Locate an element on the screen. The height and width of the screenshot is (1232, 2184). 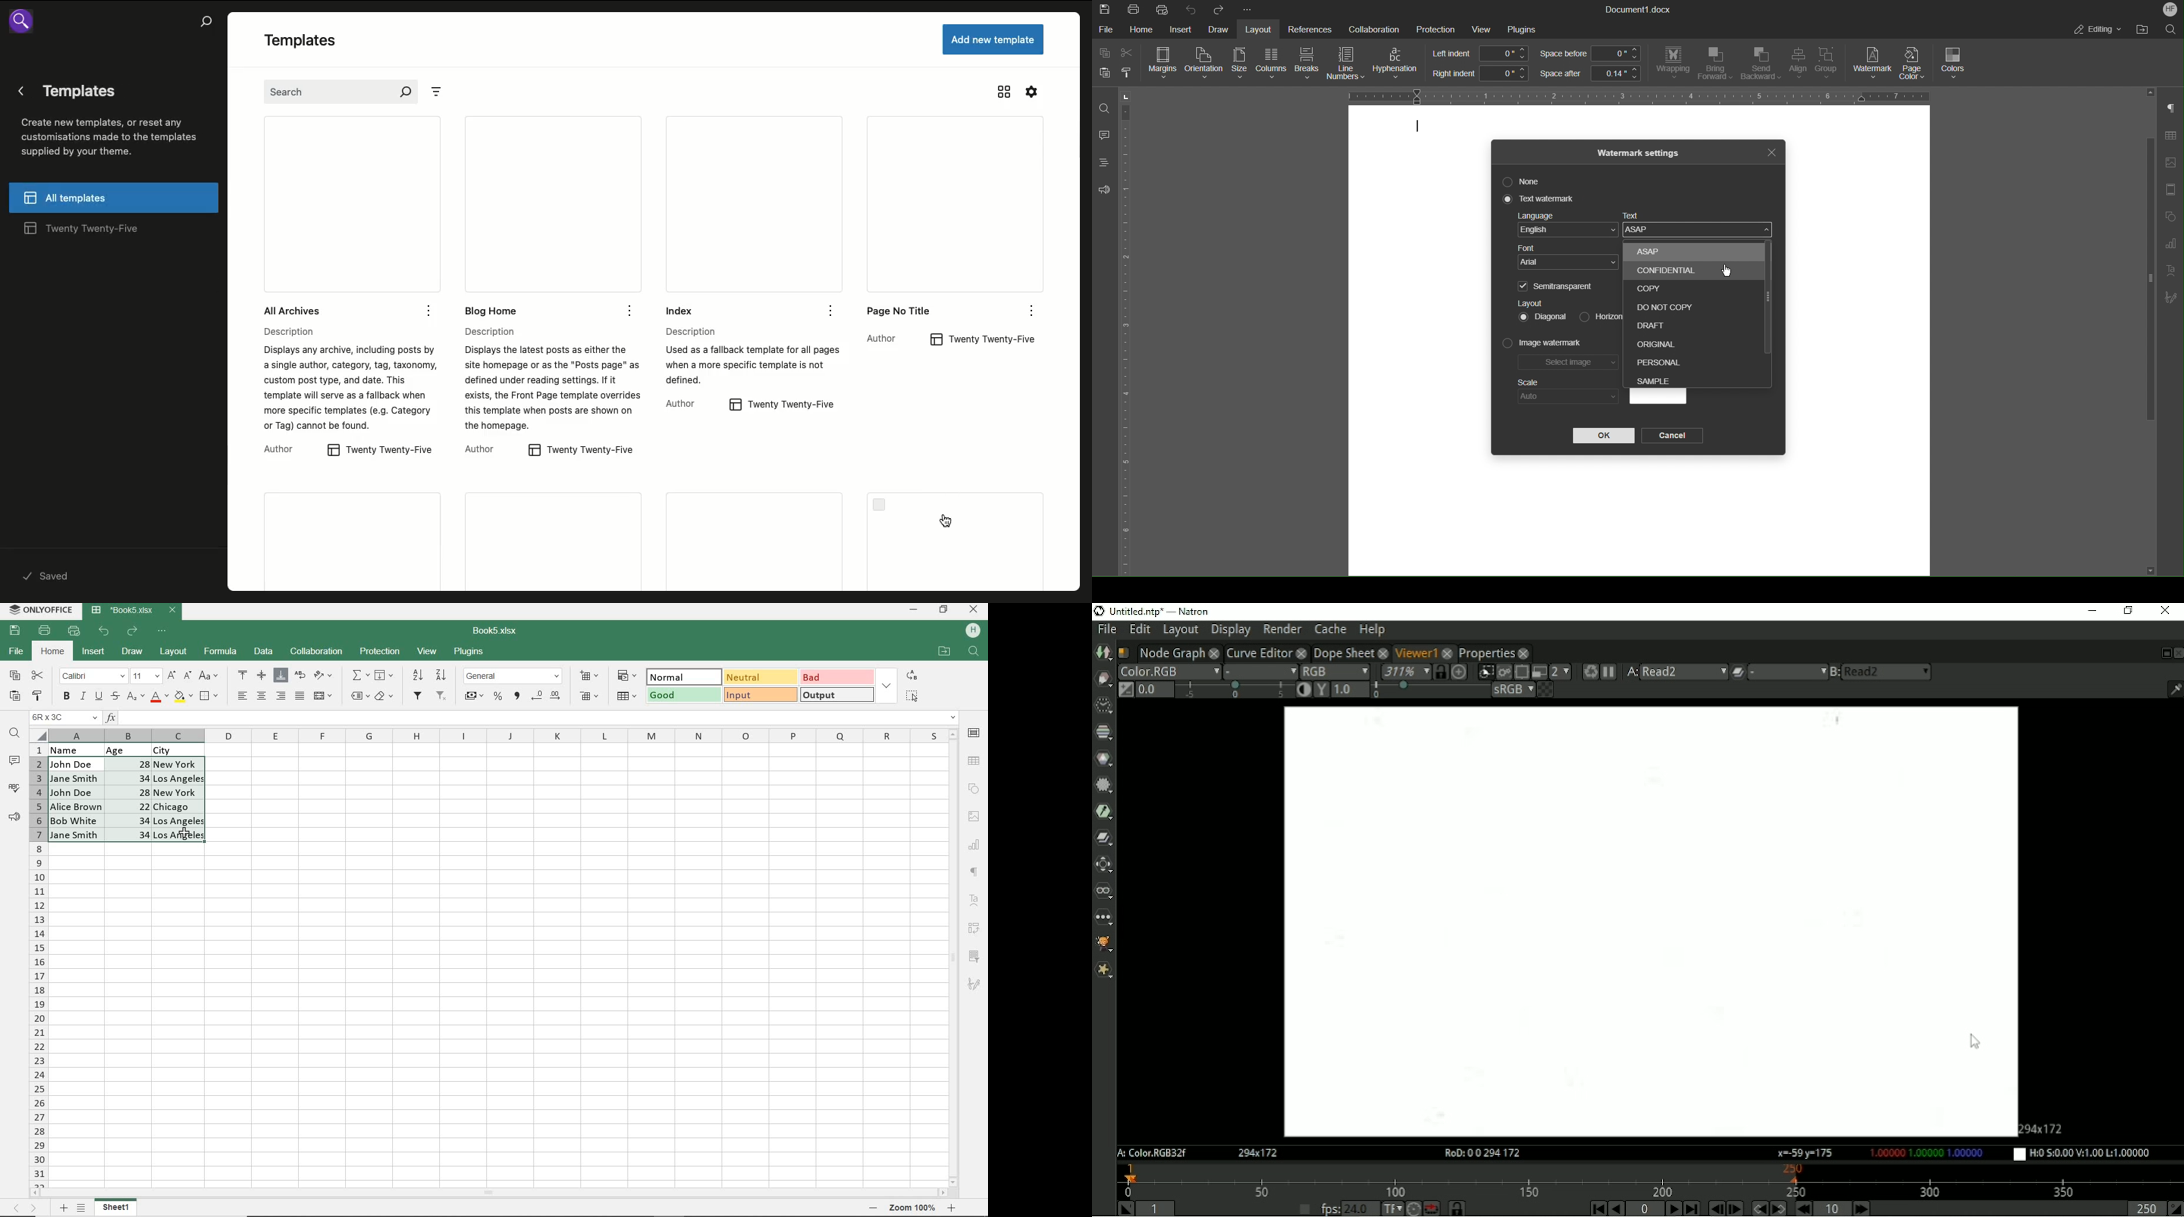
SCROLLBAR is located at coordinates (492, 1193).